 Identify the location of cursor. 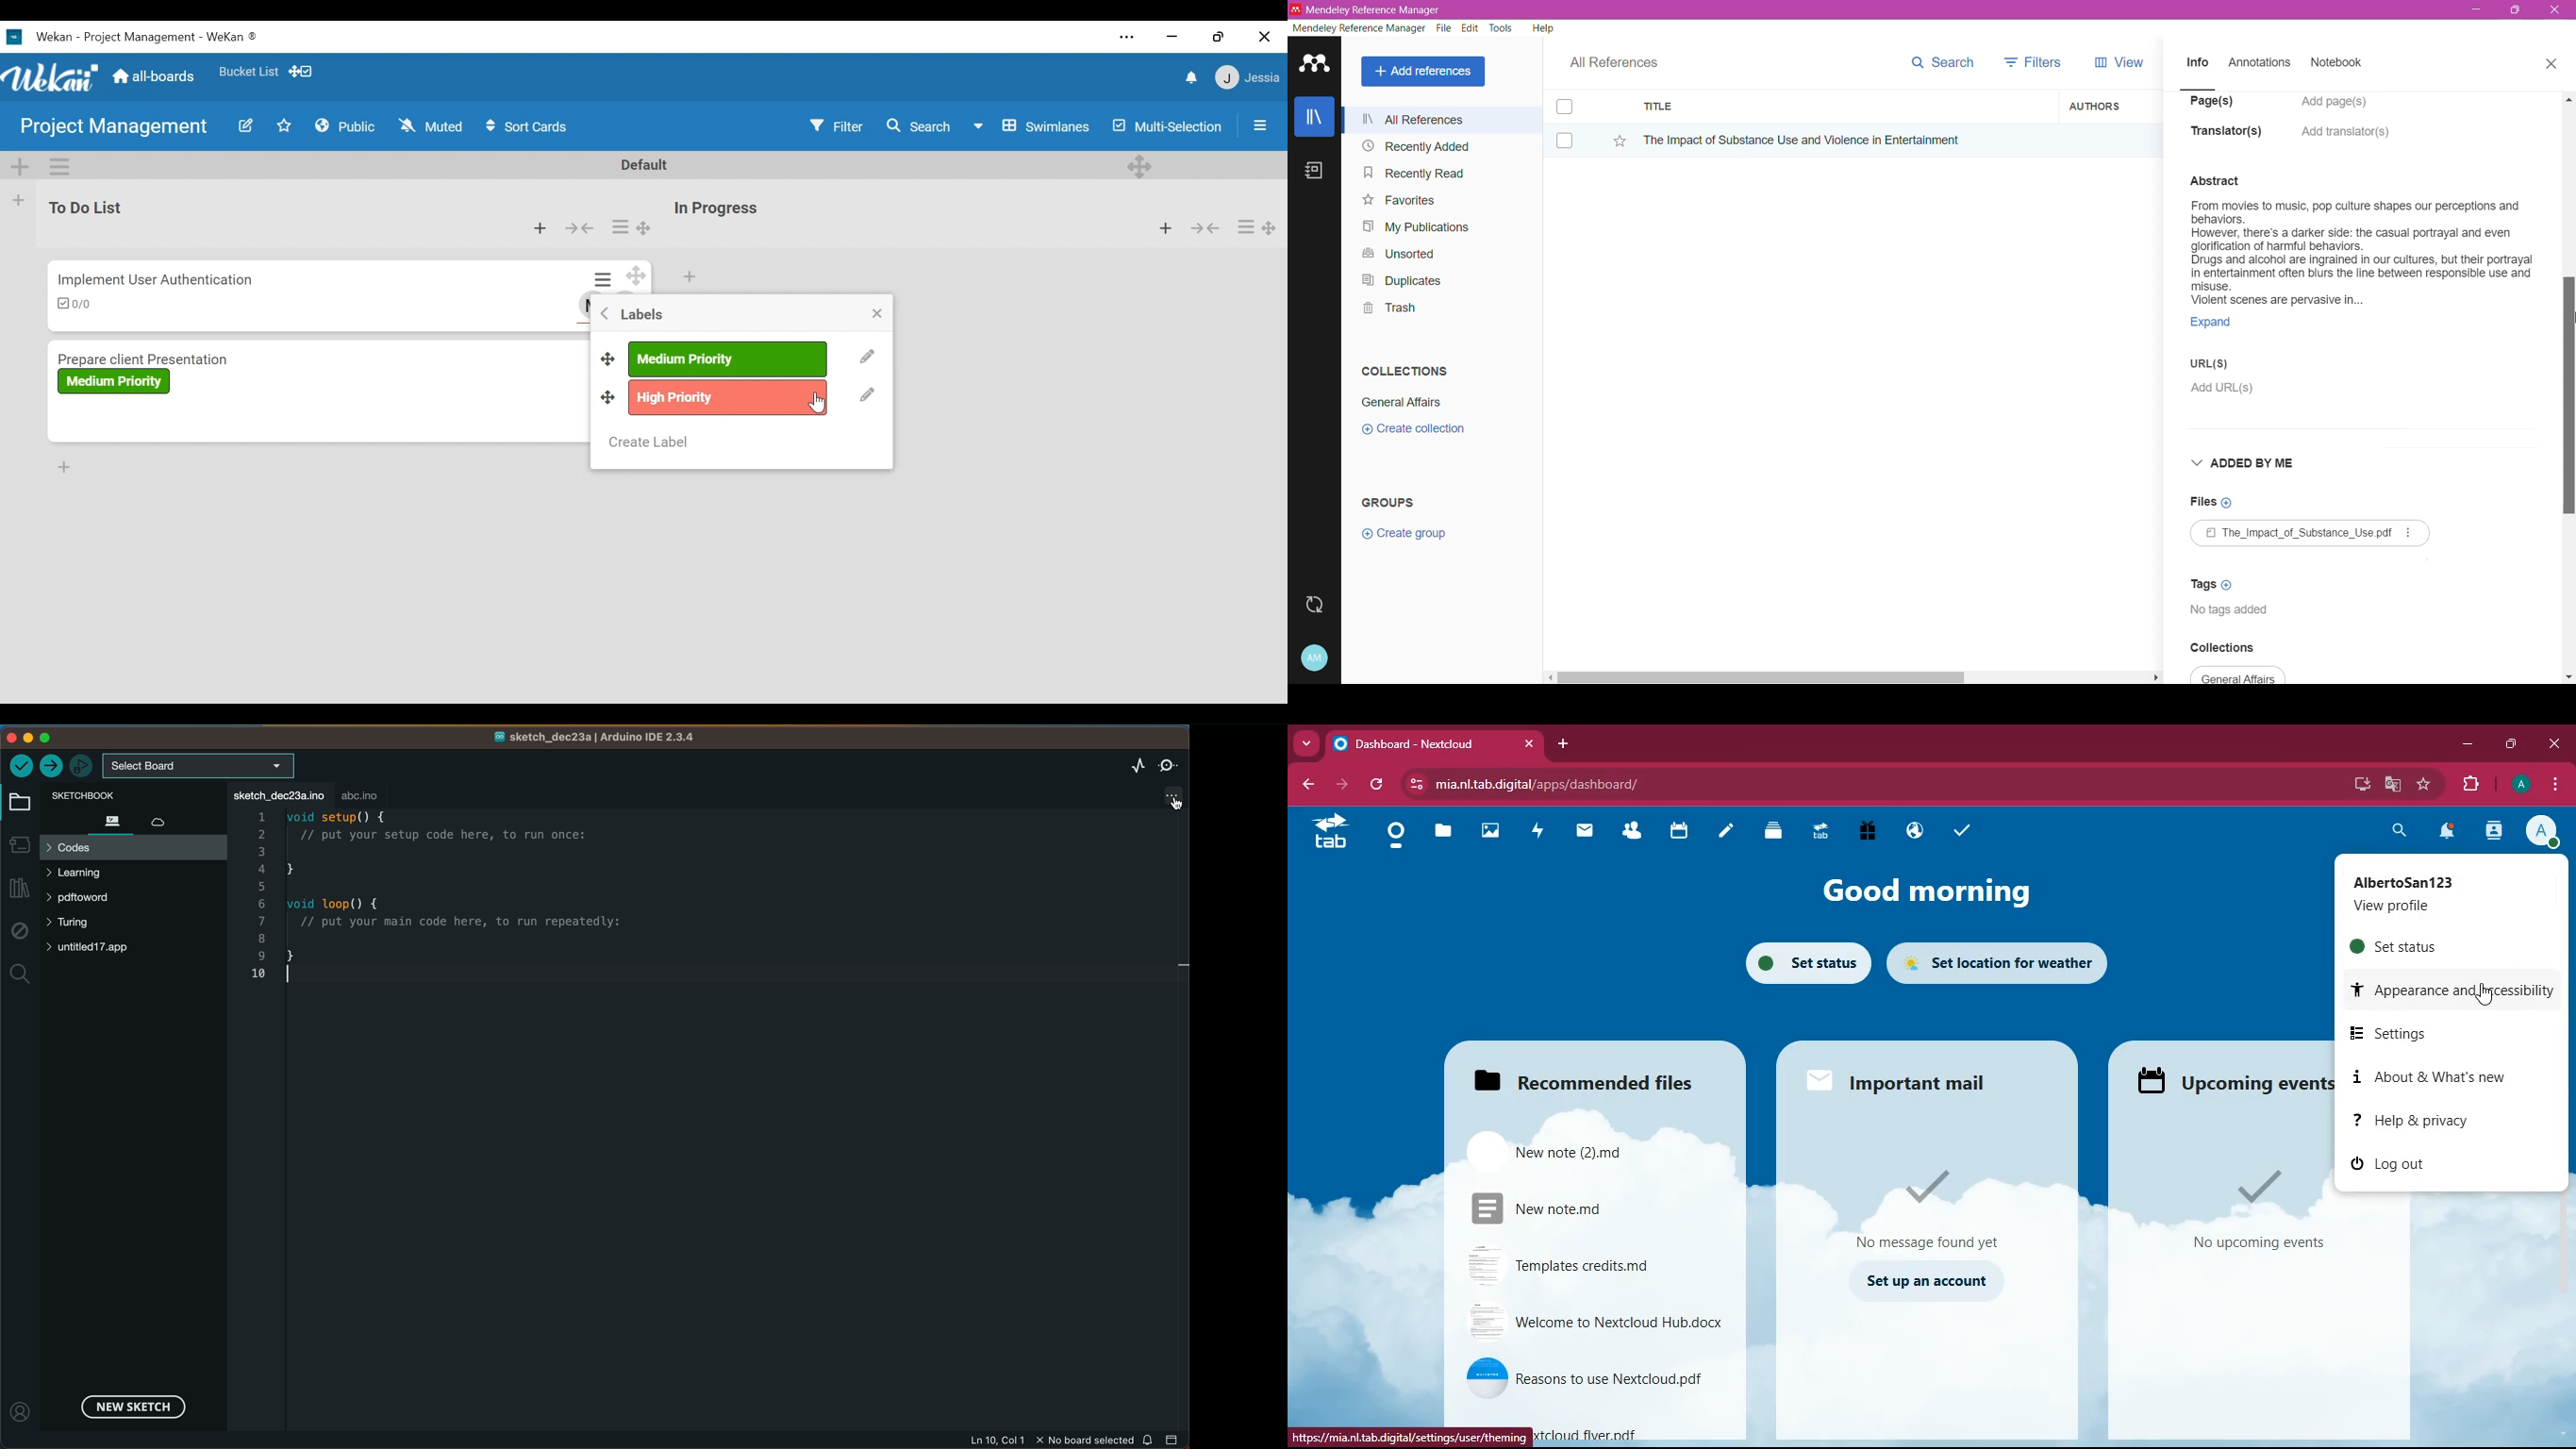
(818, 400).